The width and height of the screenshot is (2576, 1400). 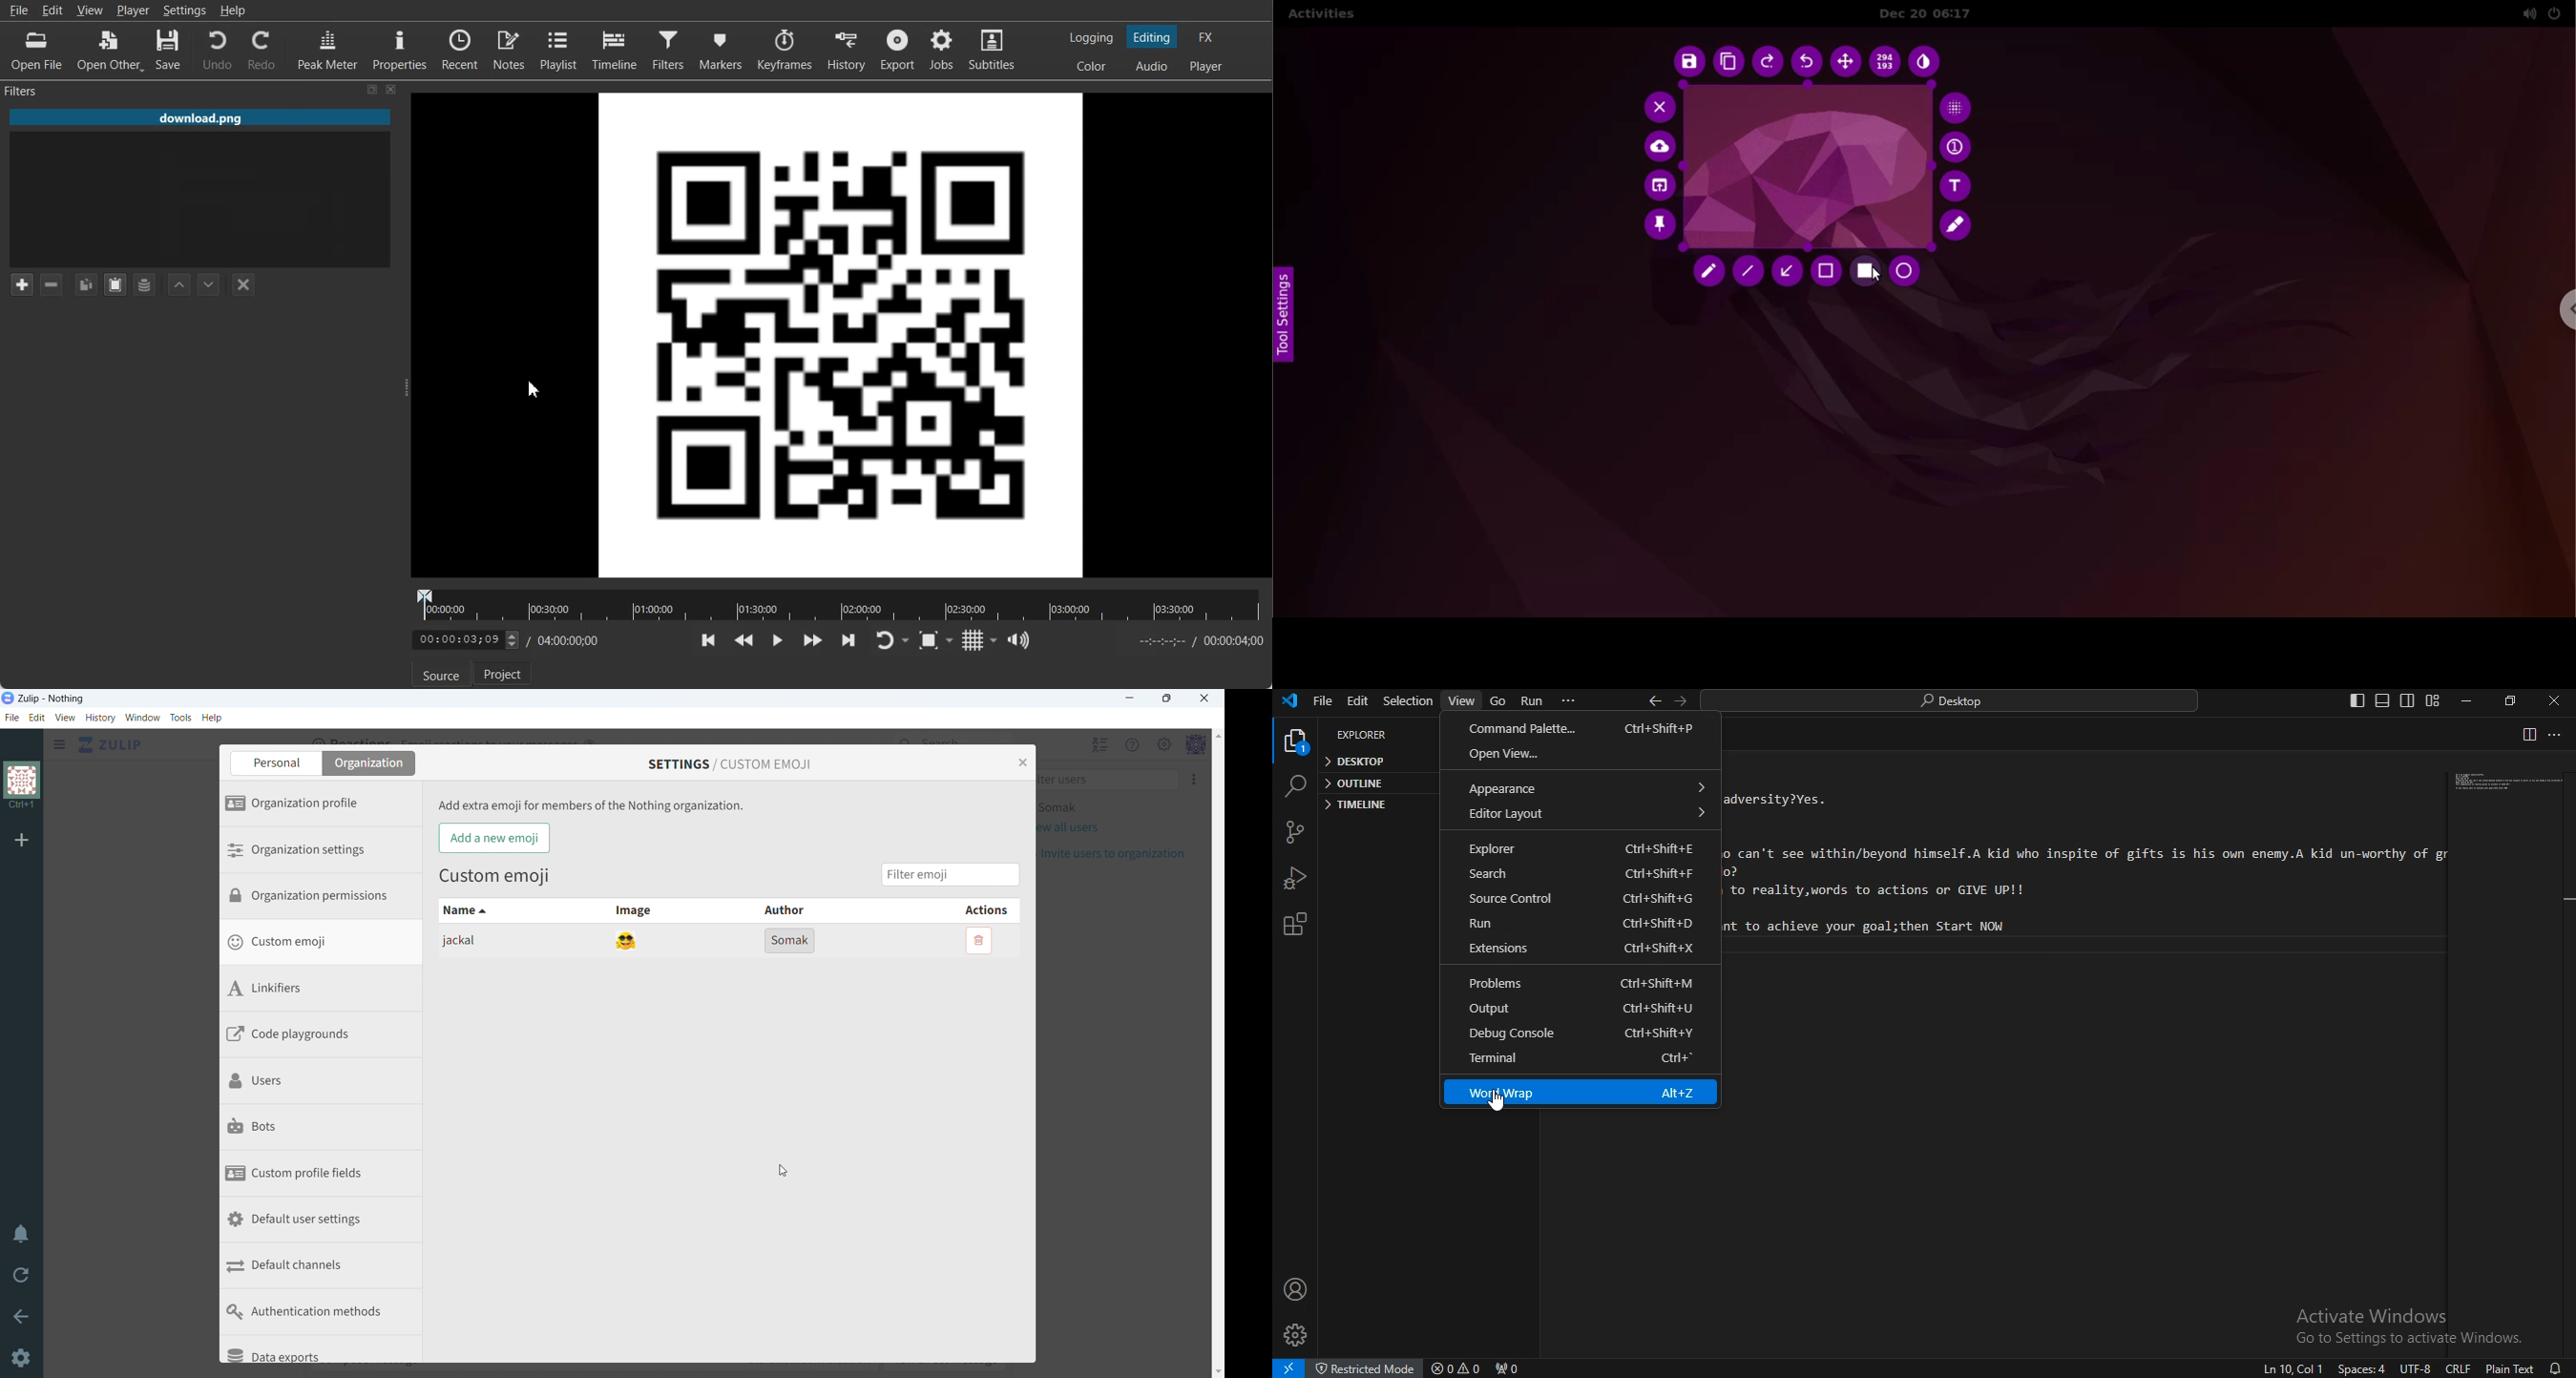 What do you see at coordinates (892, 641) in the screenshot?
I see `Toggle Player looping` at bounding box center [892, 641].